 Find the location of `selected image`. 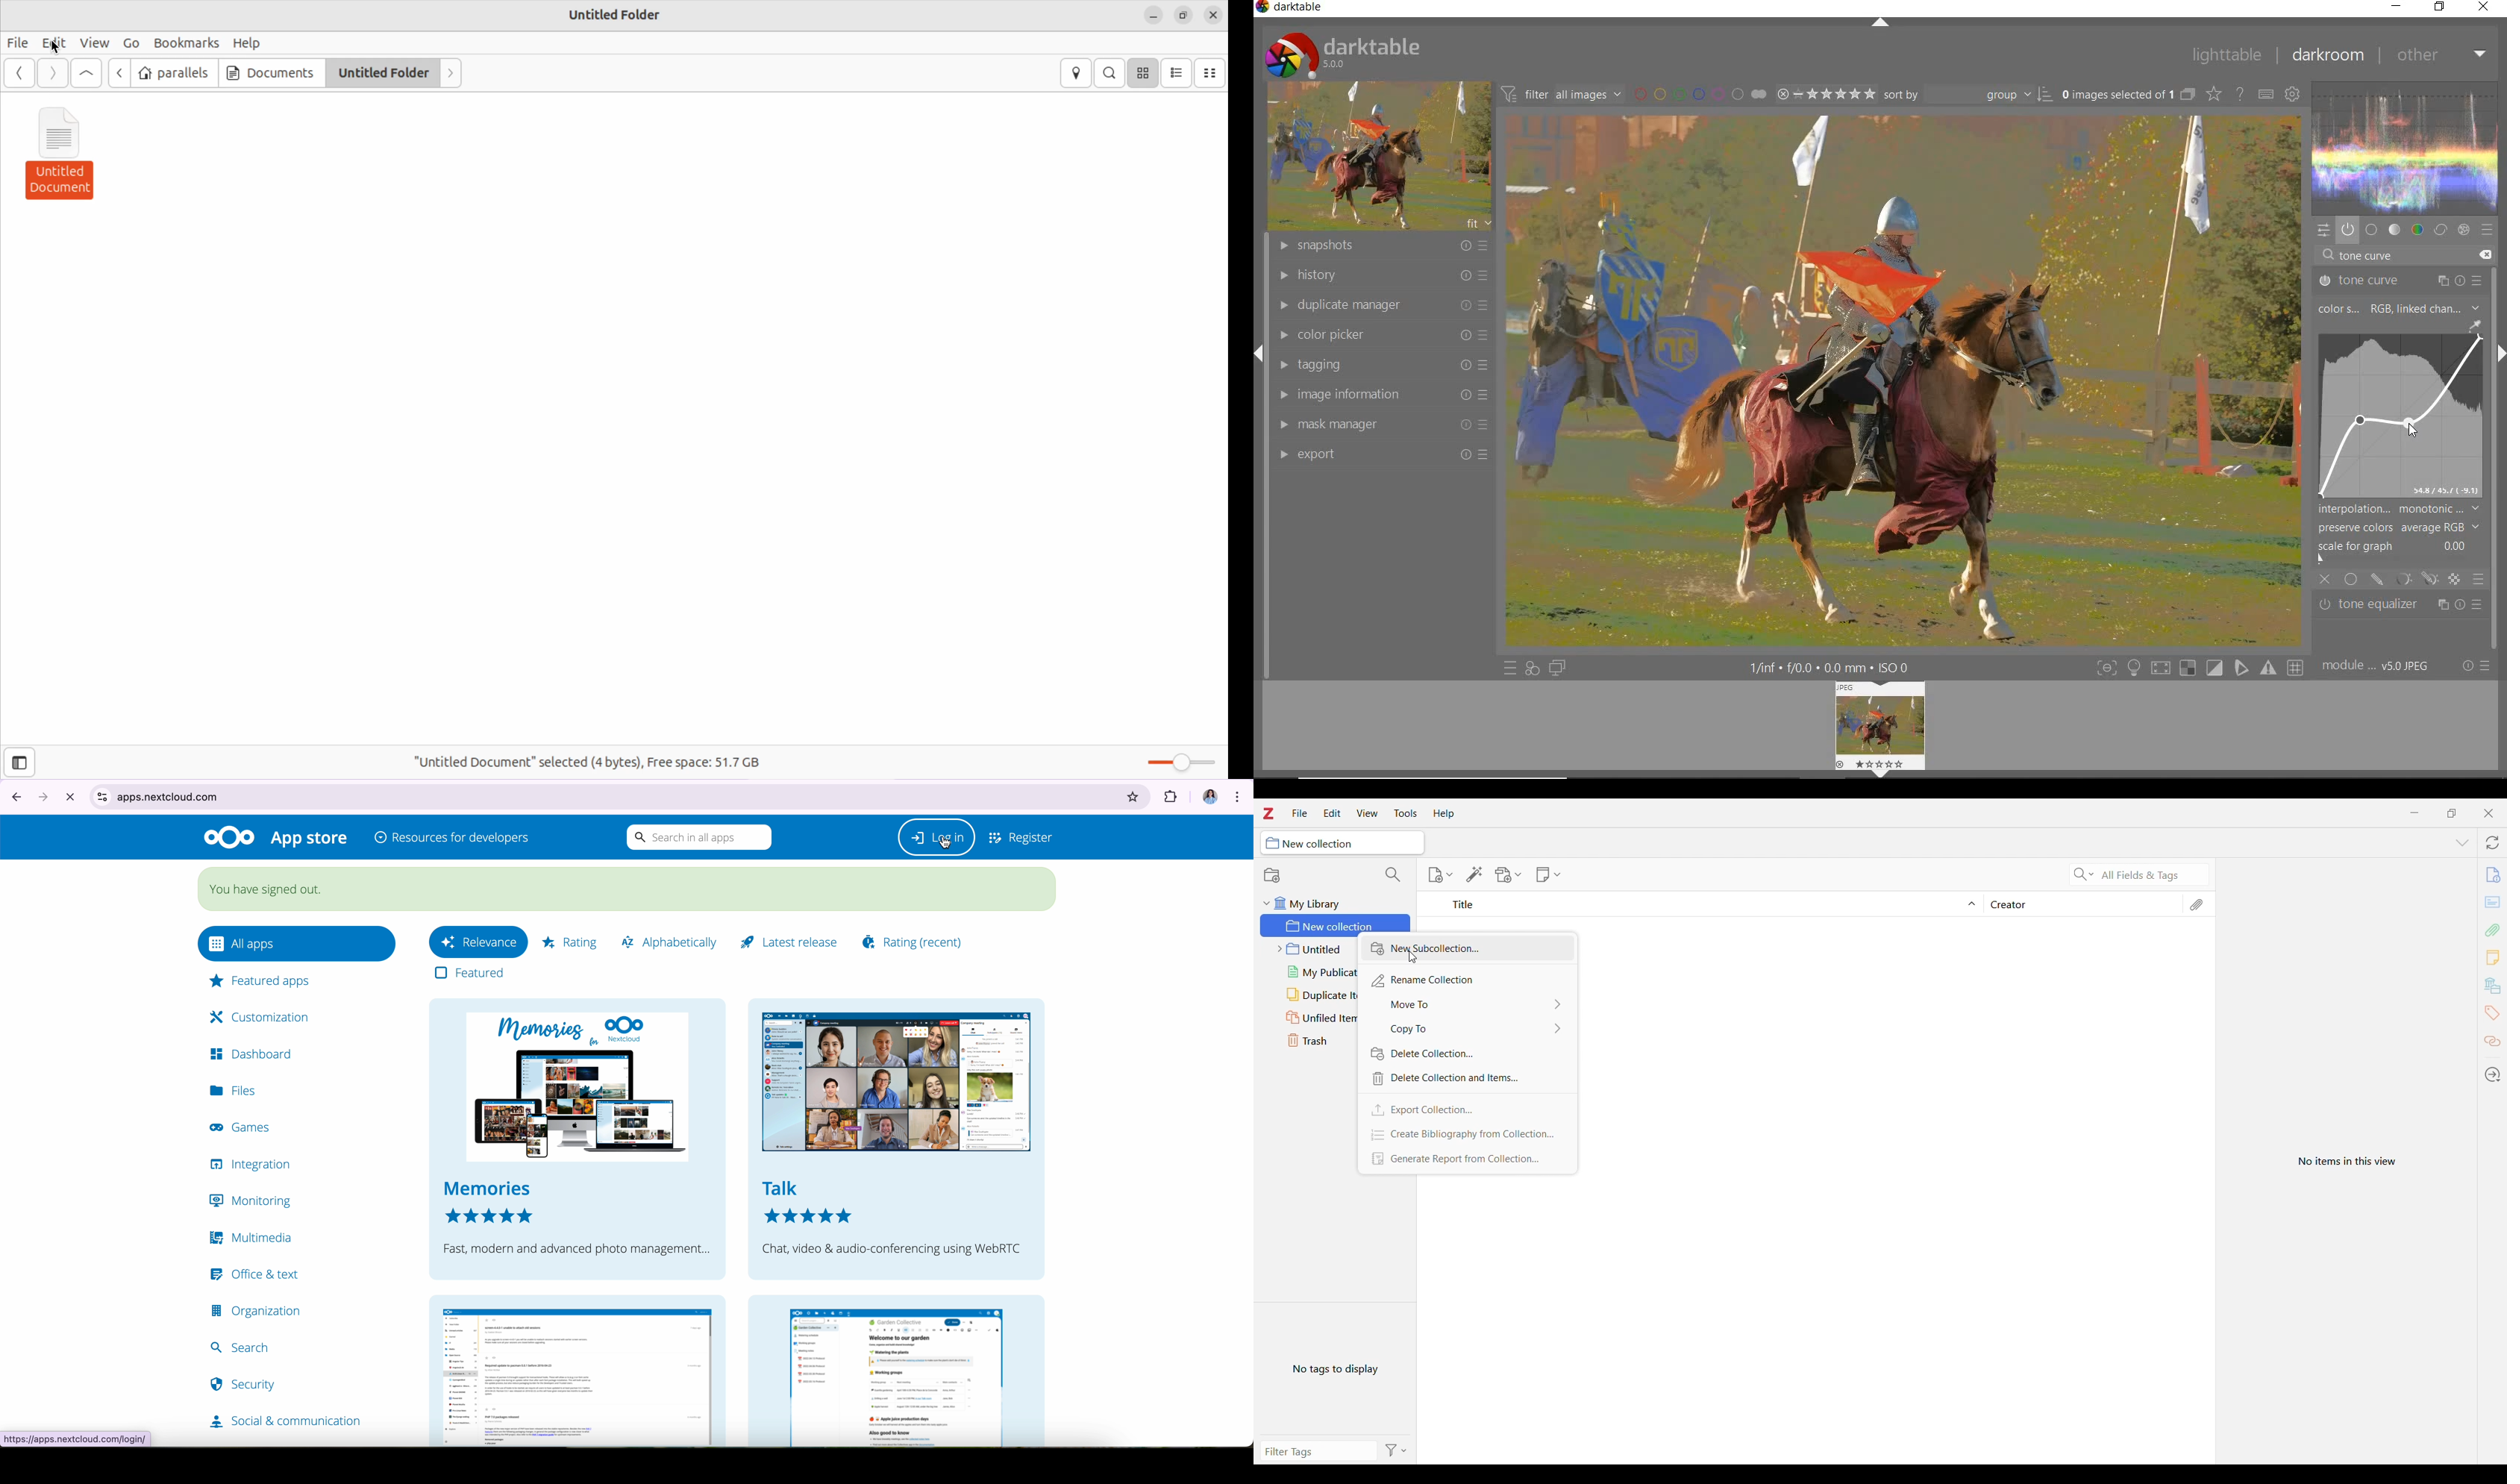

selected image is located at coordinates (1901, 380).